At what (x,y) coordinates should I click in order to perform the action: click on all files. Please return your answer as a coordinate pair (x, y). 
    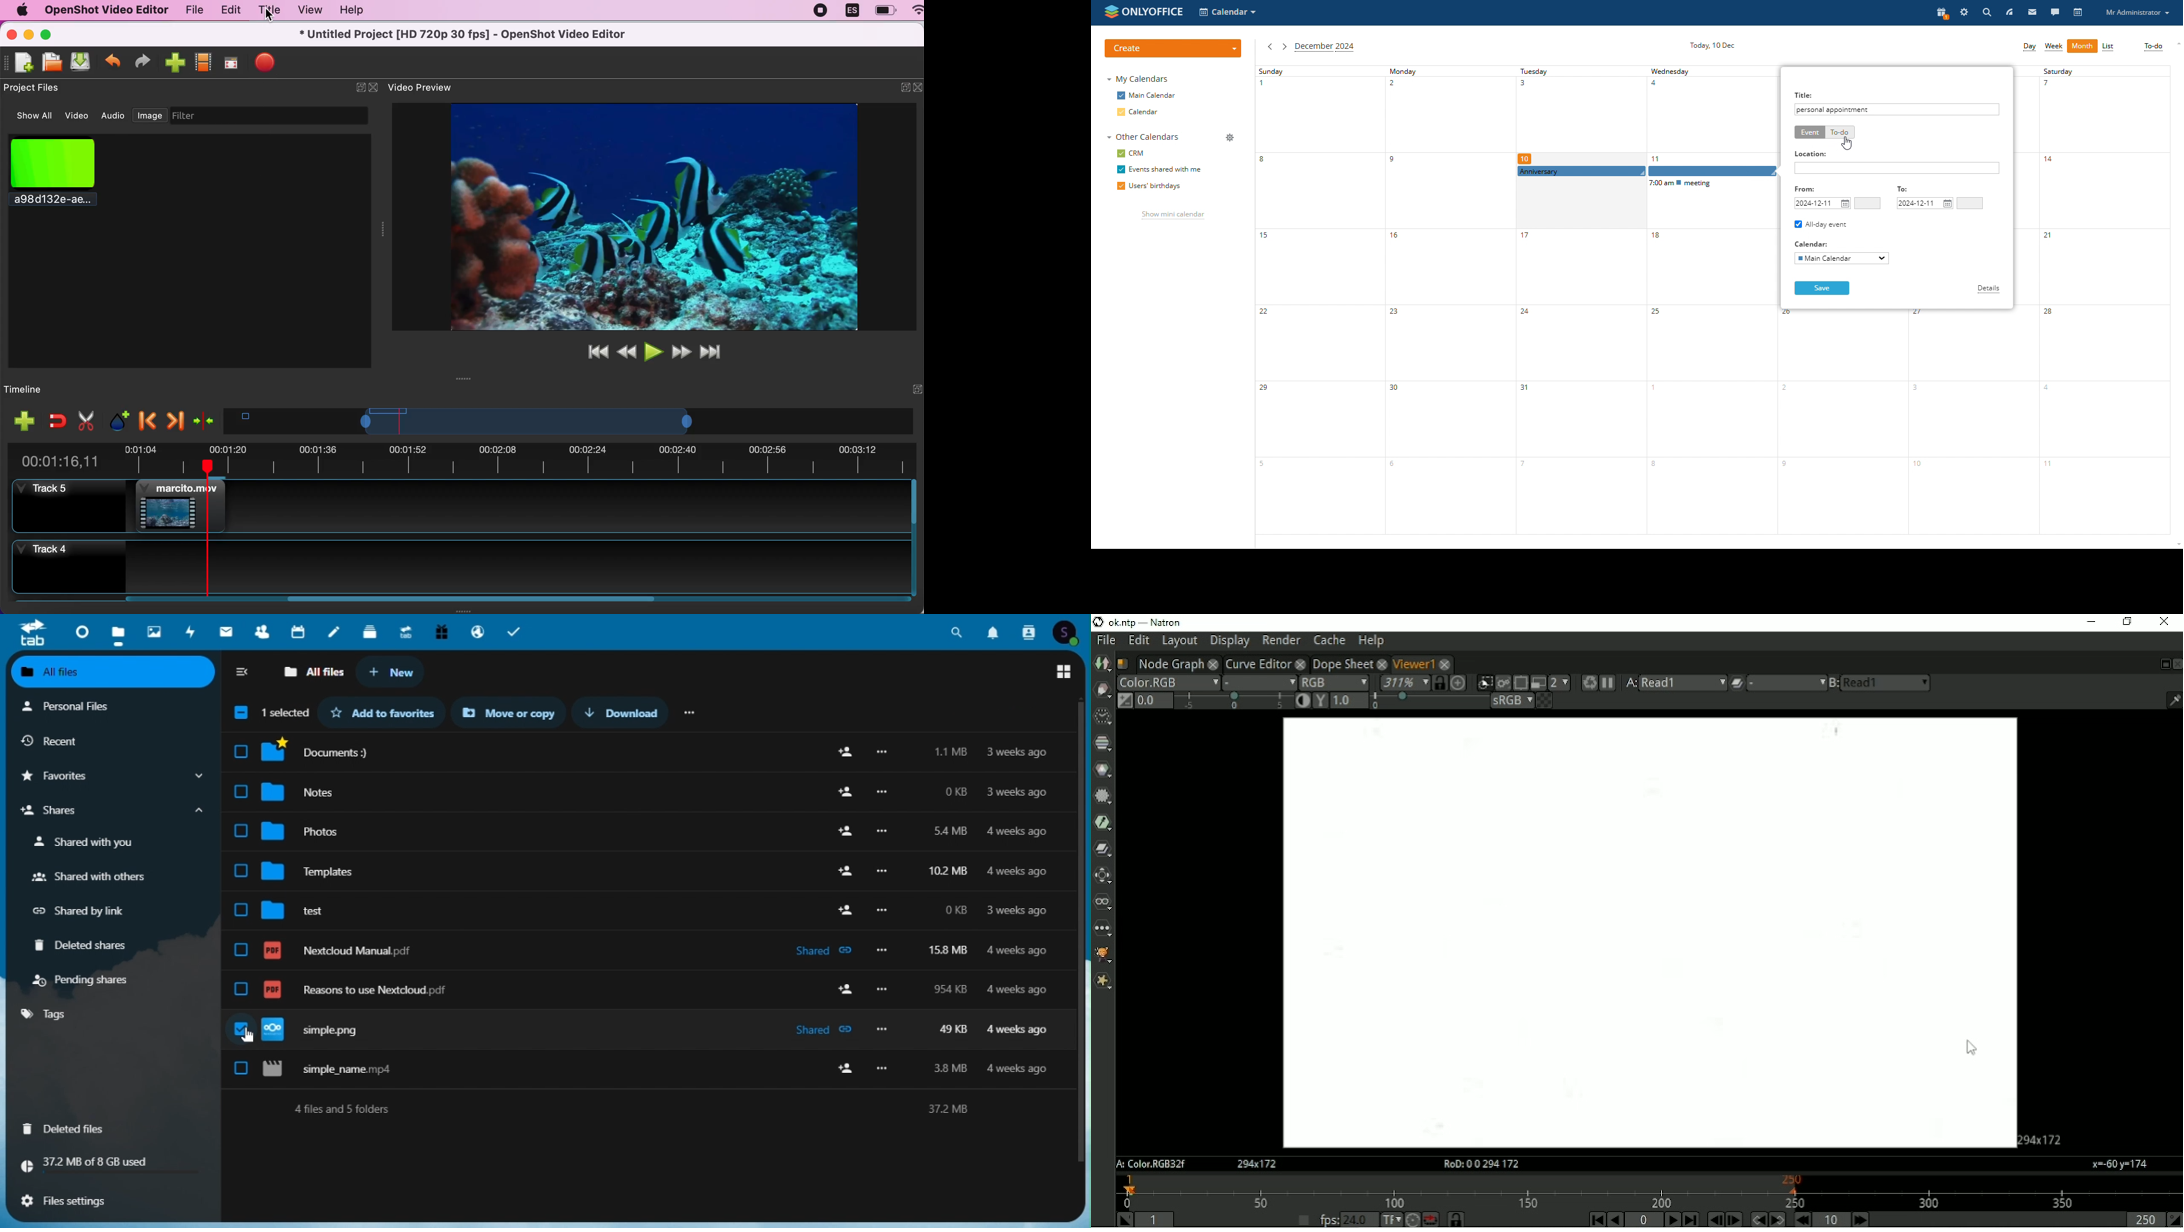
    Looking at the image, I should click on (114, 674).